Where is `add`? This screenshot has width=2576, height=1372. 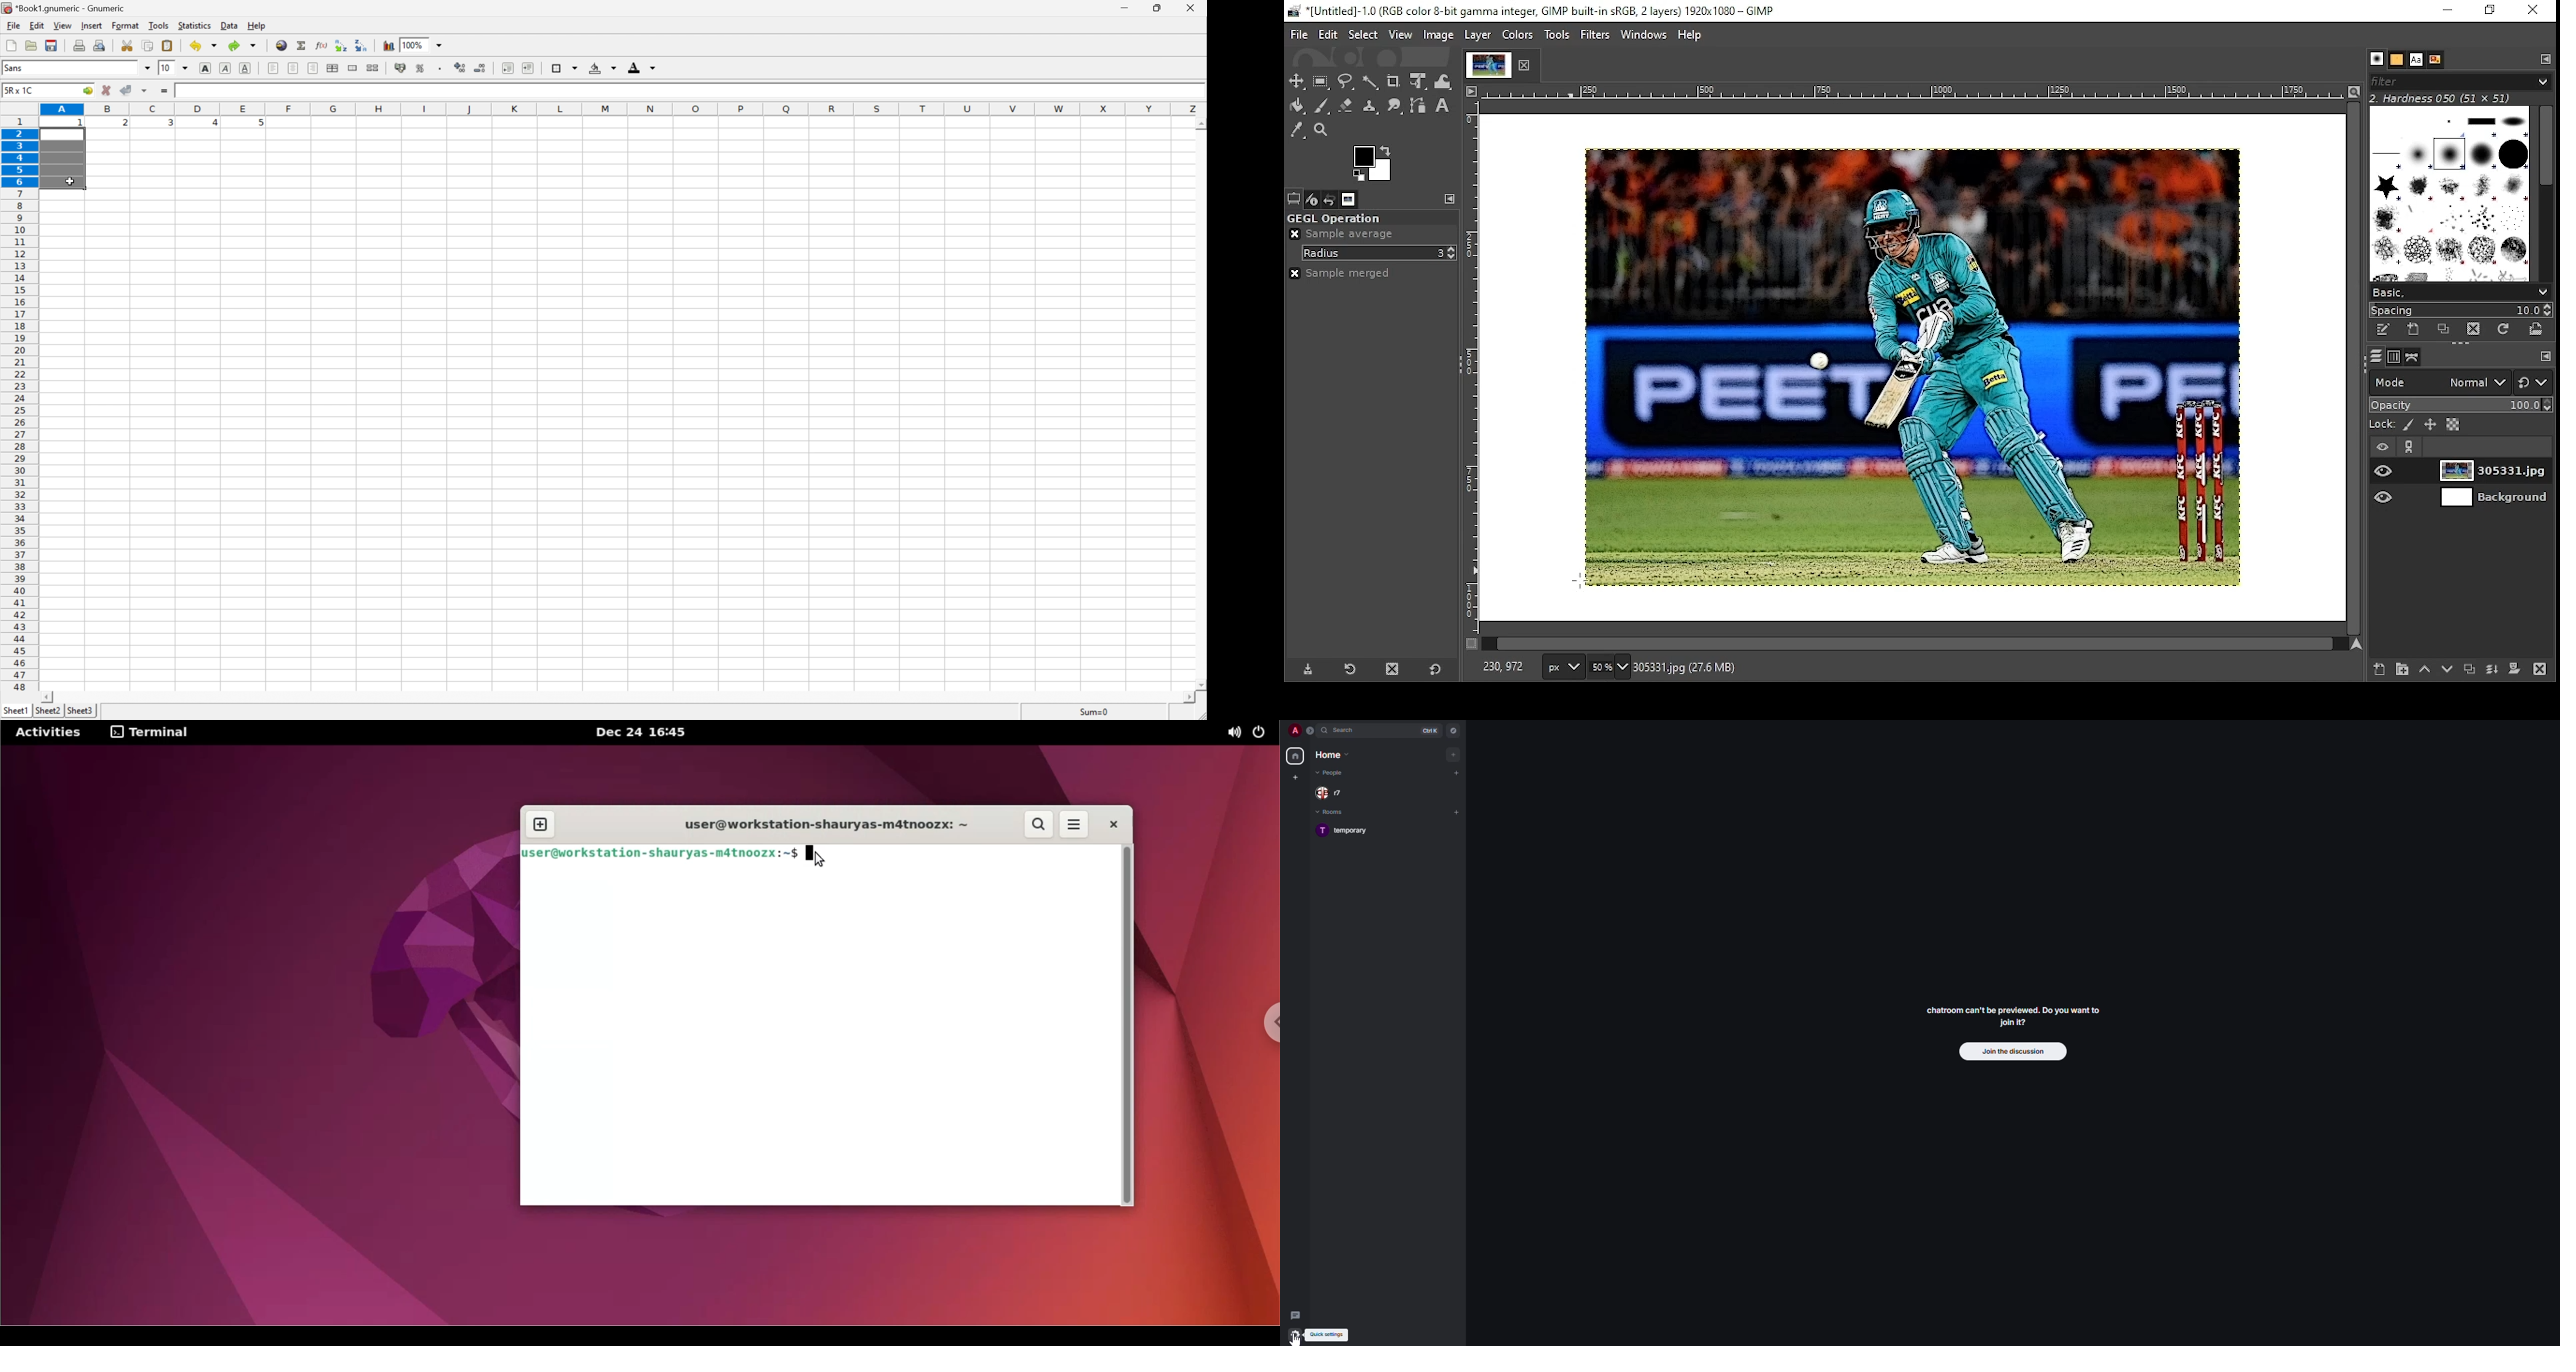
add is located at coordinates (1457, 811).